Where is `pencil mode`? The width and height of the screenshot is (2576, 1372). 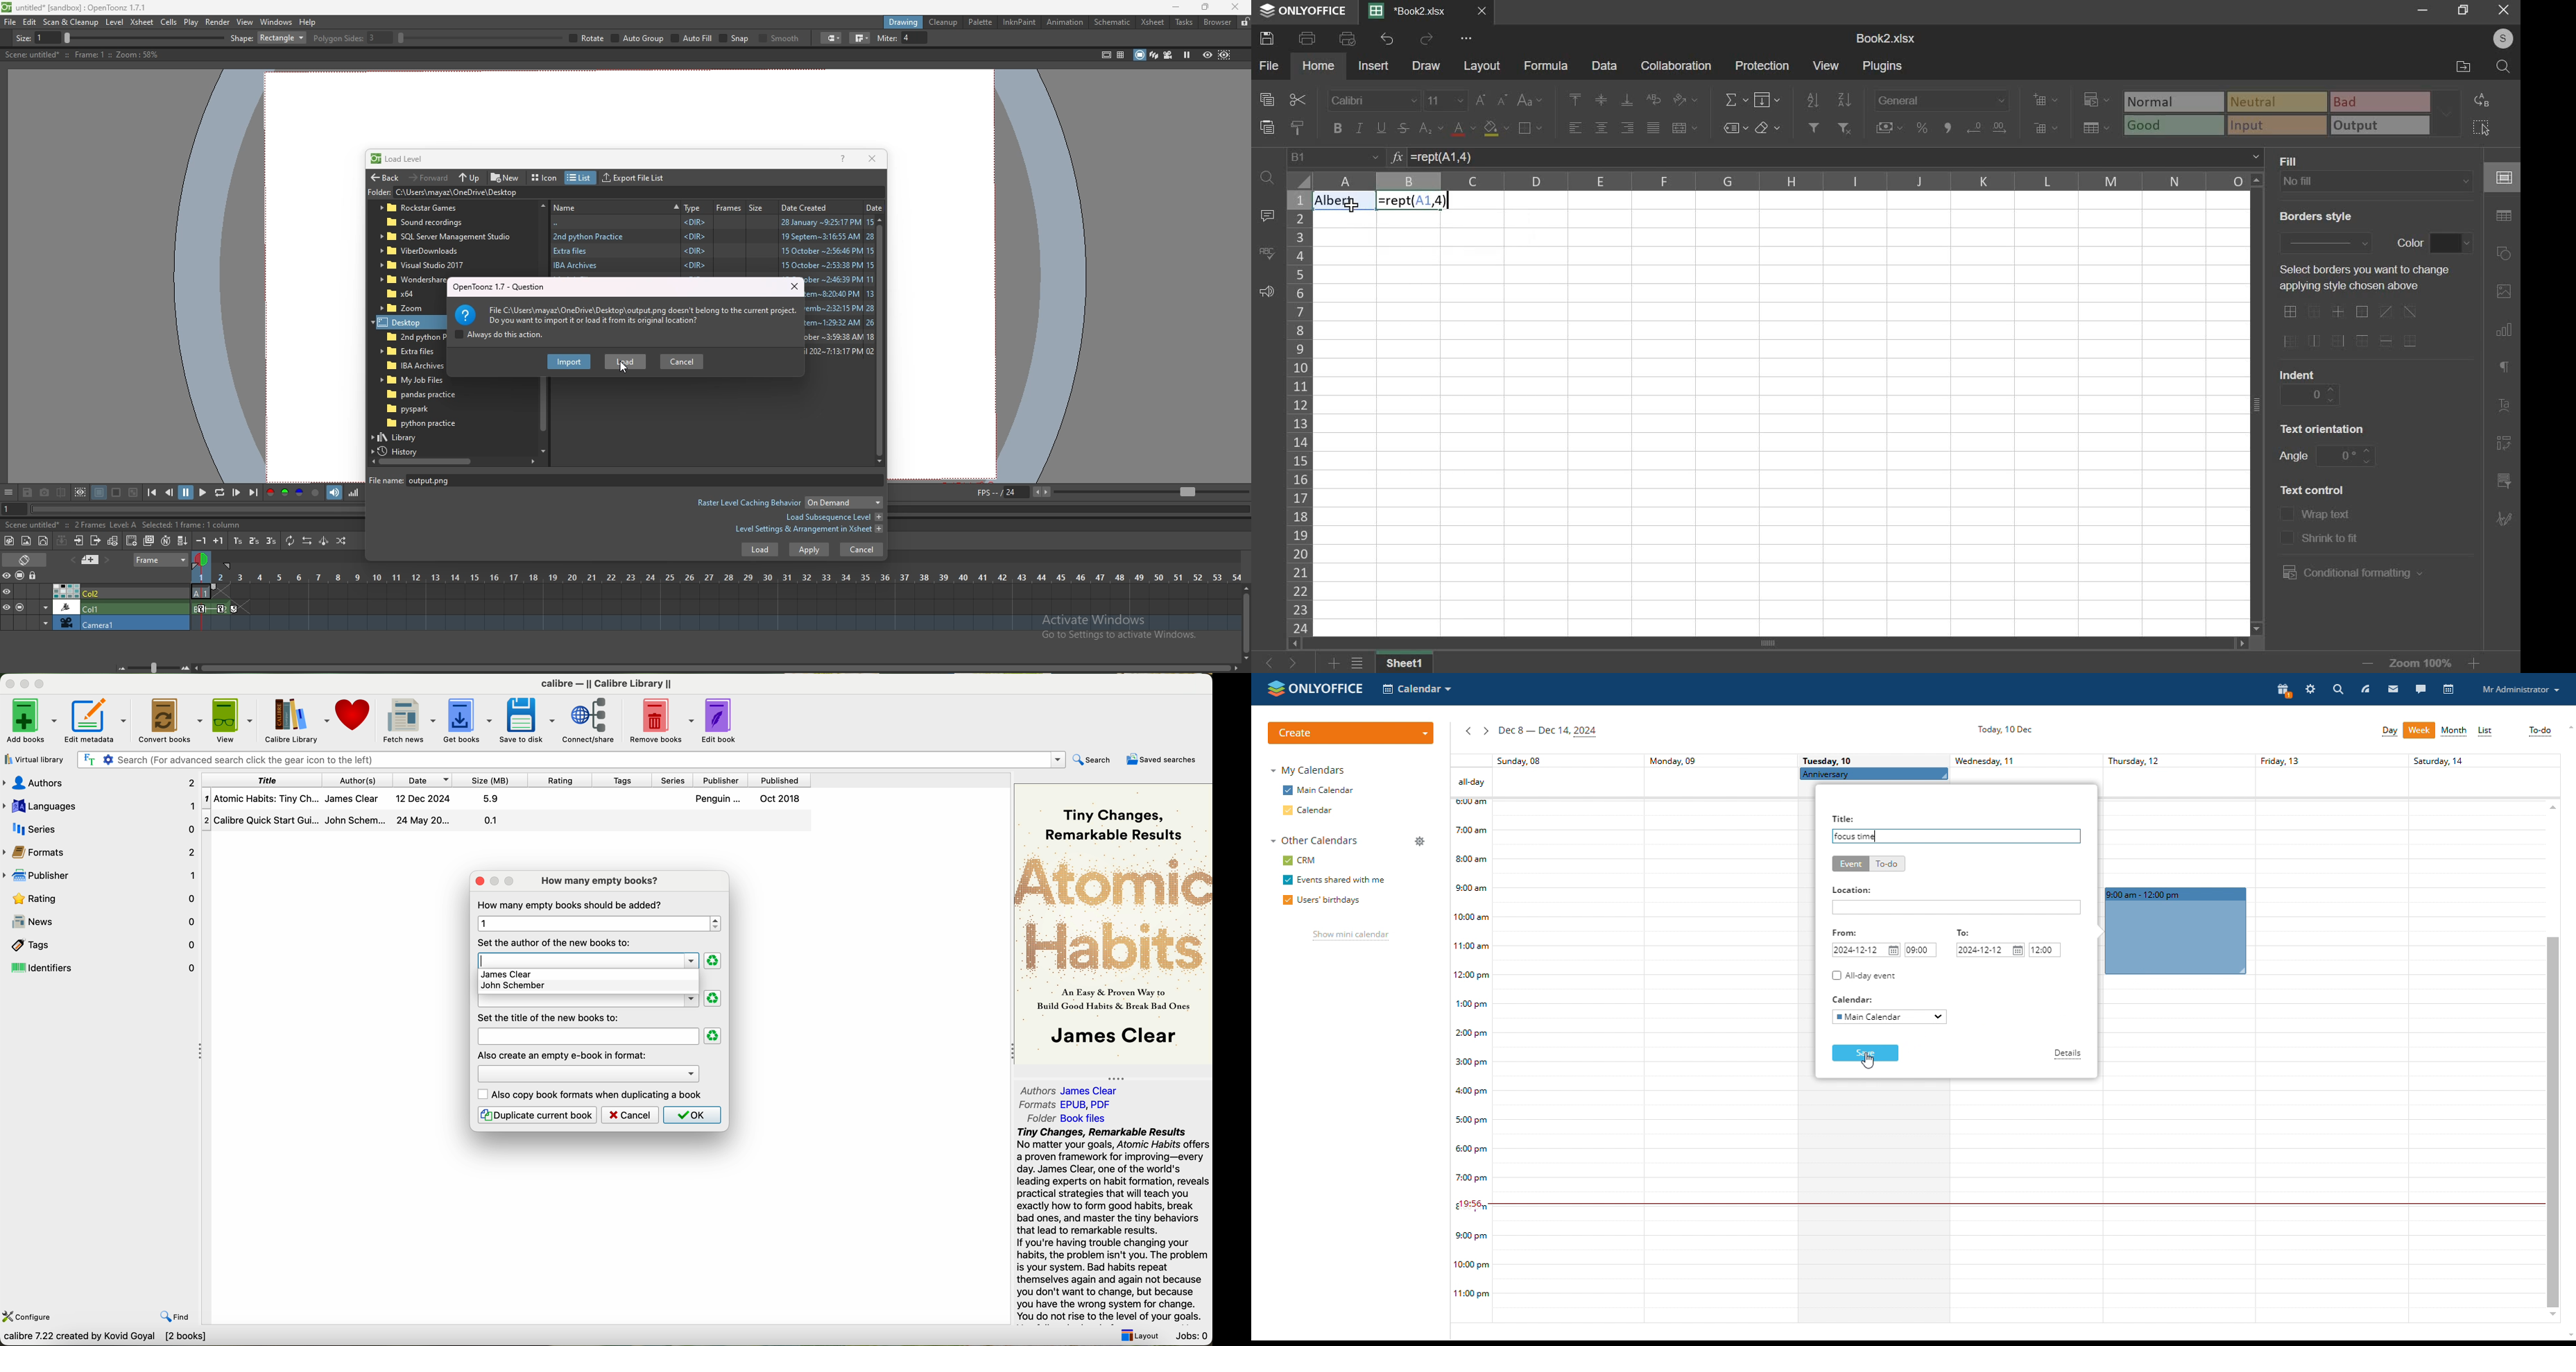 pencil mode is located at coordinates (952, 38).